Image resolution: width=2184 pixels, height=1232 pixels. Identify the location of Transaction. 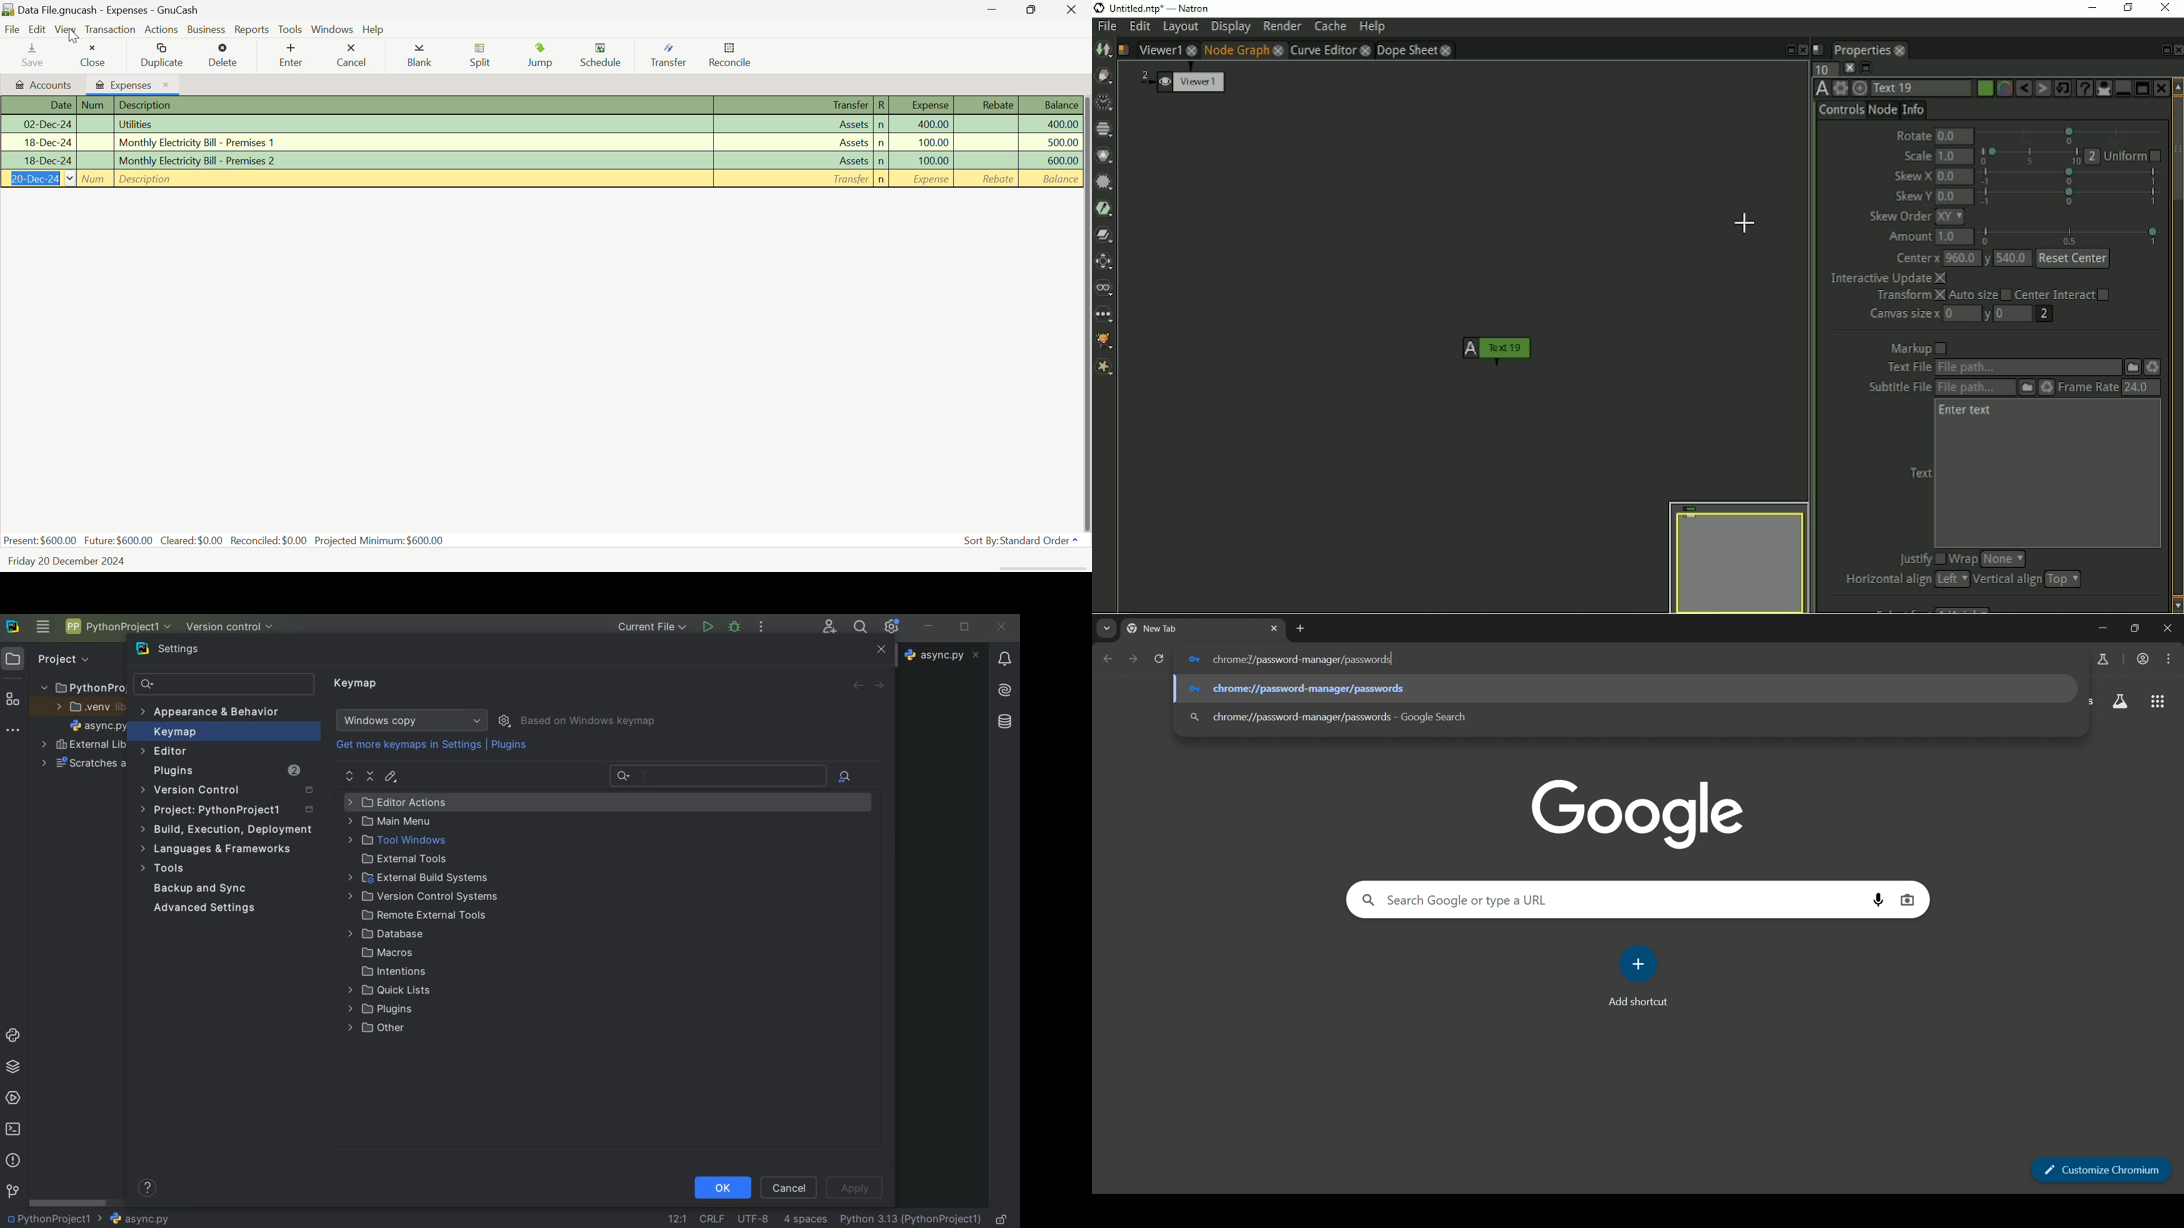
(109, 30).